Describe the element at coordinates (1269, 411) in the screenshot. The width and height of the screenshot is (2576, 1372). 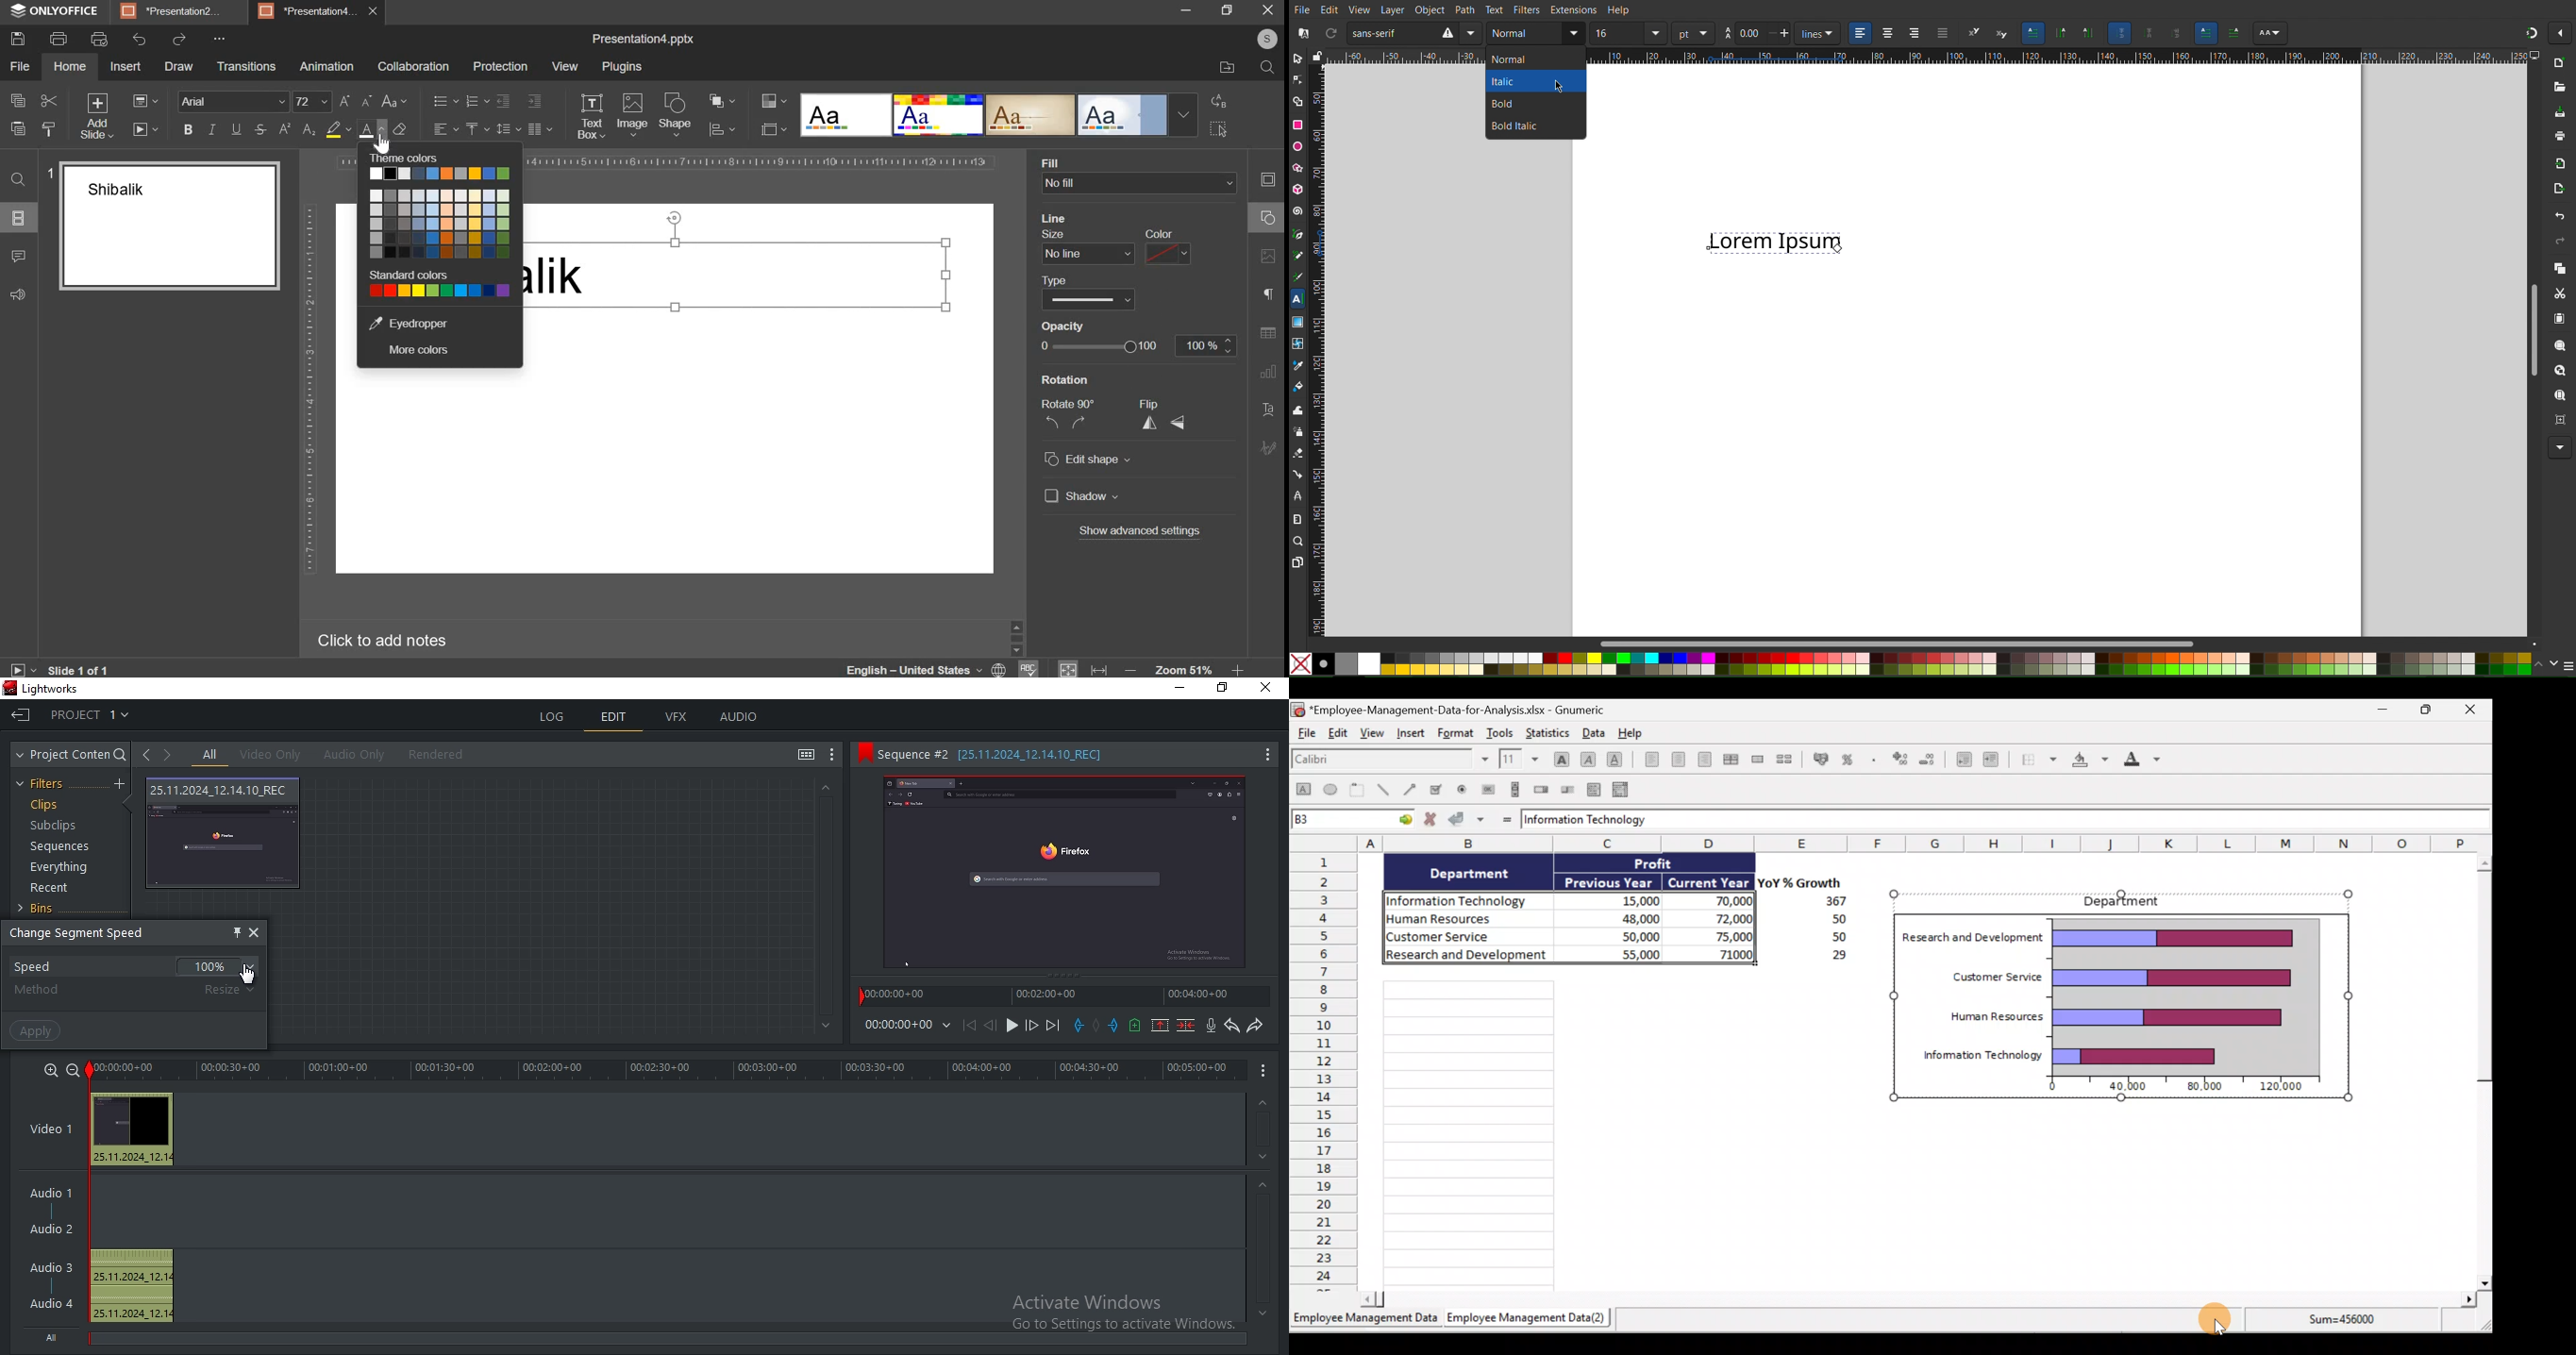
I see `text` at that location.